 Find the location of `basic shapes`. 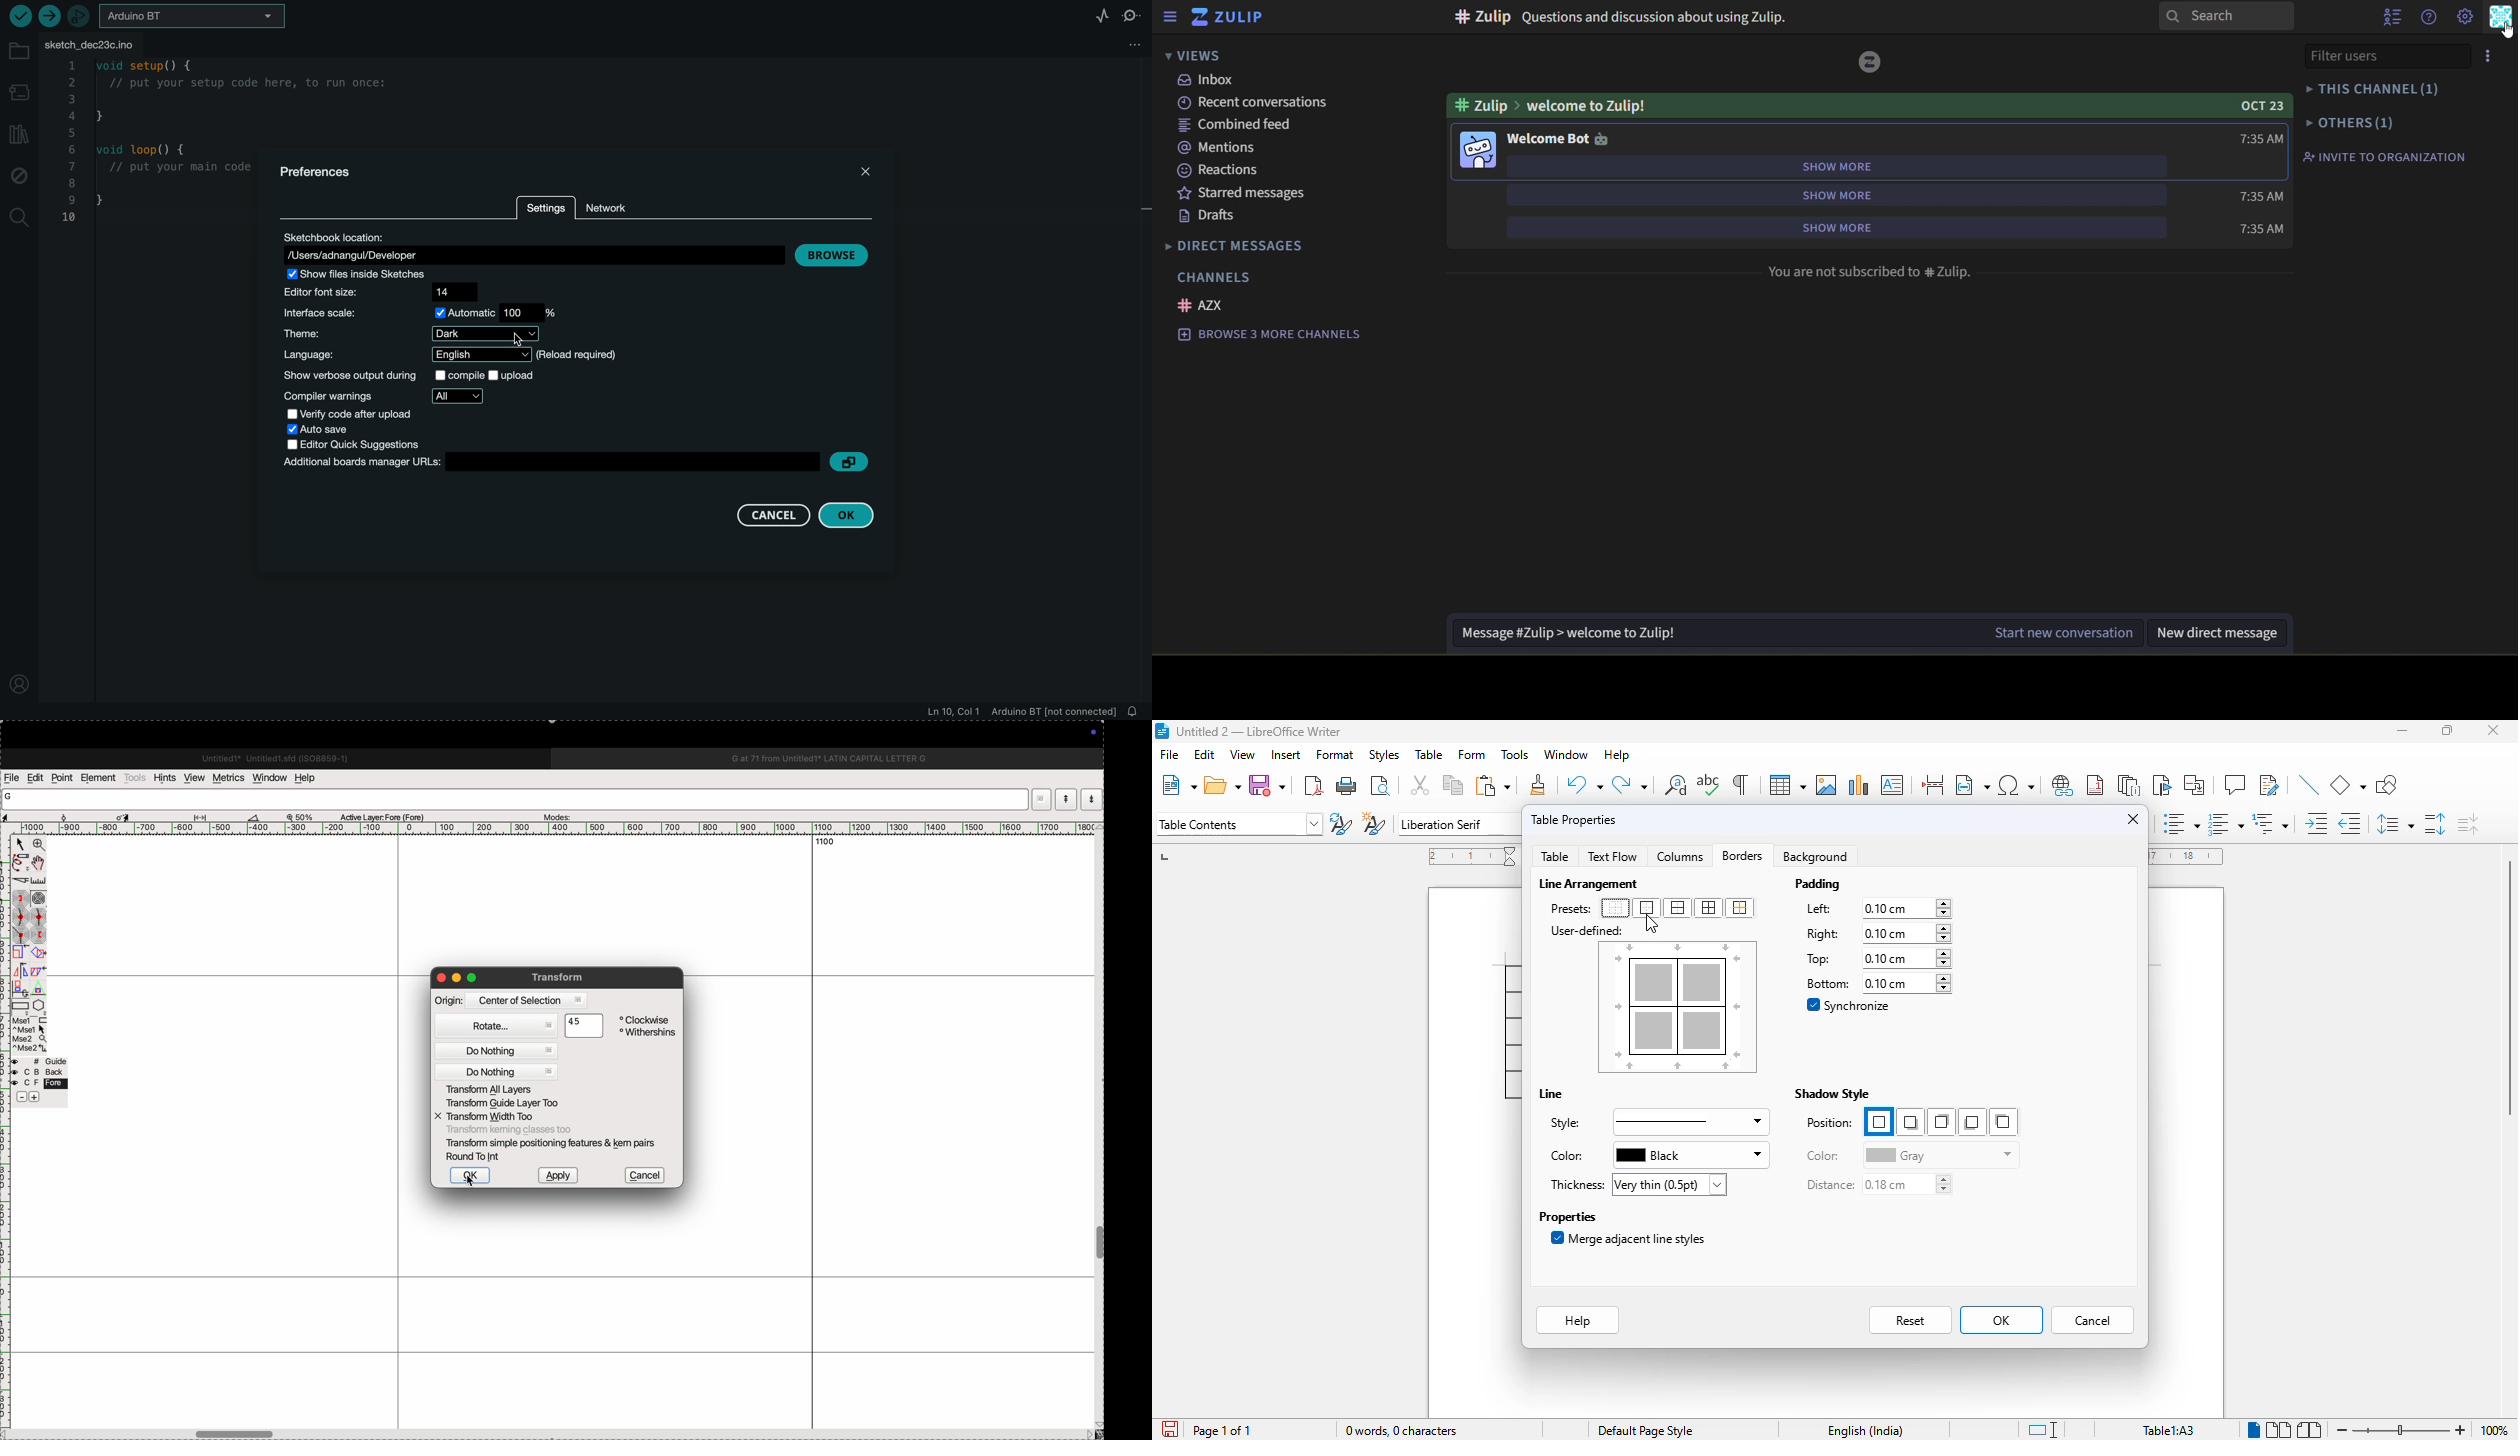

basic shapes is located at coordinates (2348, 785).